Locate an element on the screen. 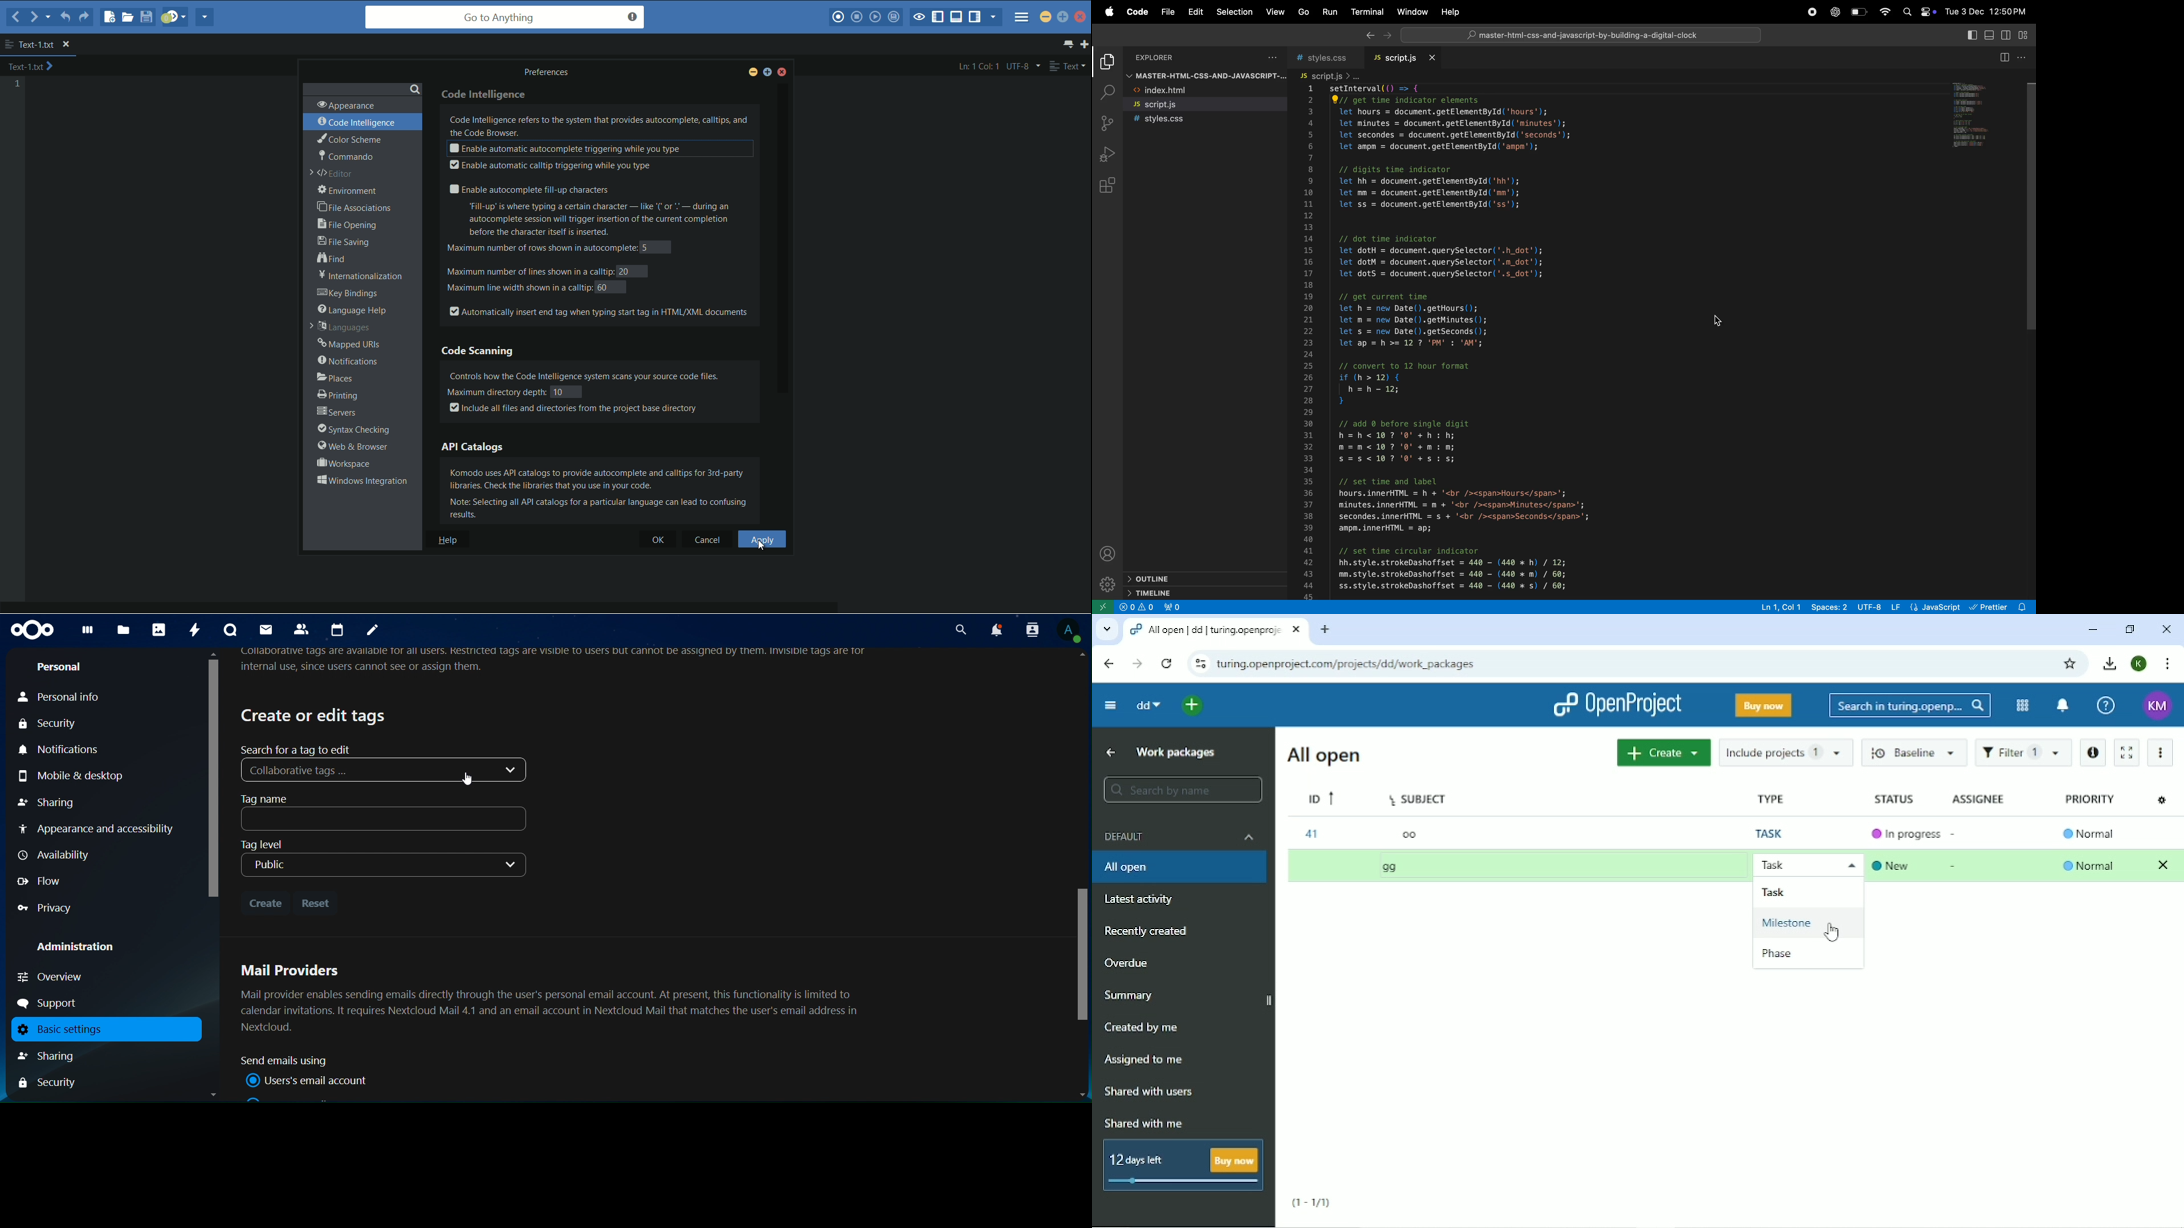  mail is located at coordinates (265, 629).